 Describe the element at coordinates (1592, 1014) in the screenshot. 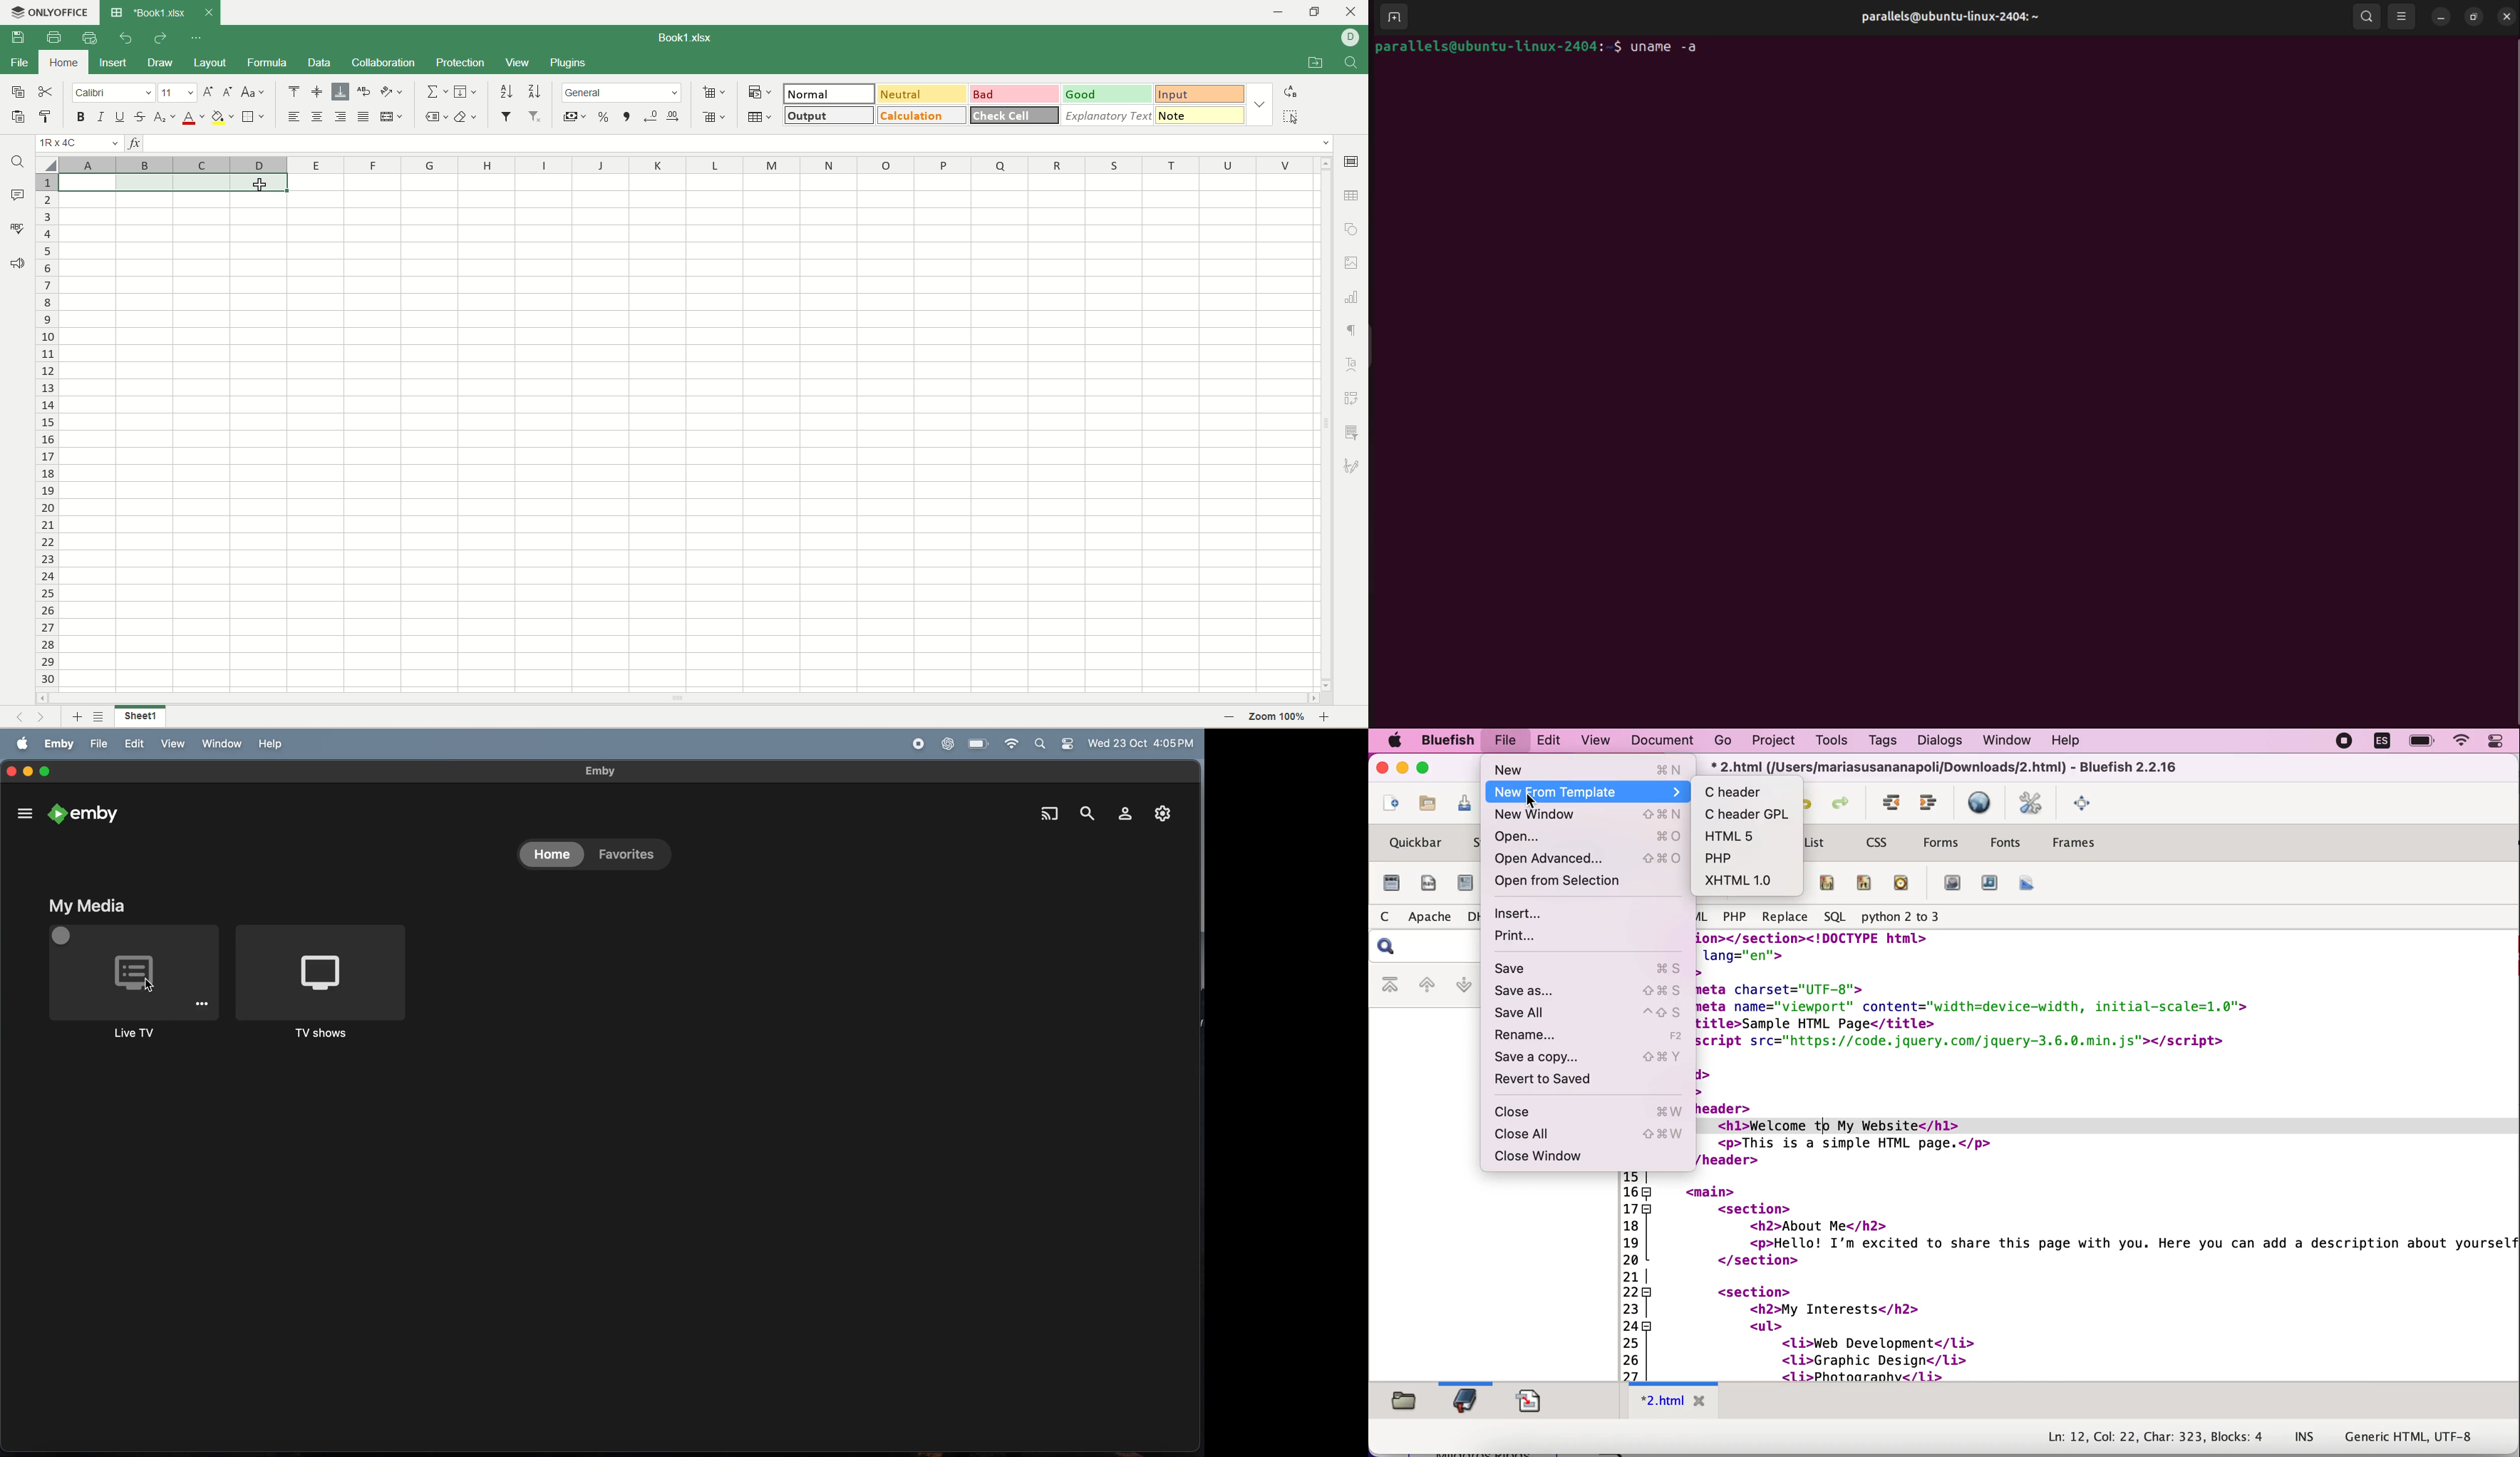

I see `save all` at that location.